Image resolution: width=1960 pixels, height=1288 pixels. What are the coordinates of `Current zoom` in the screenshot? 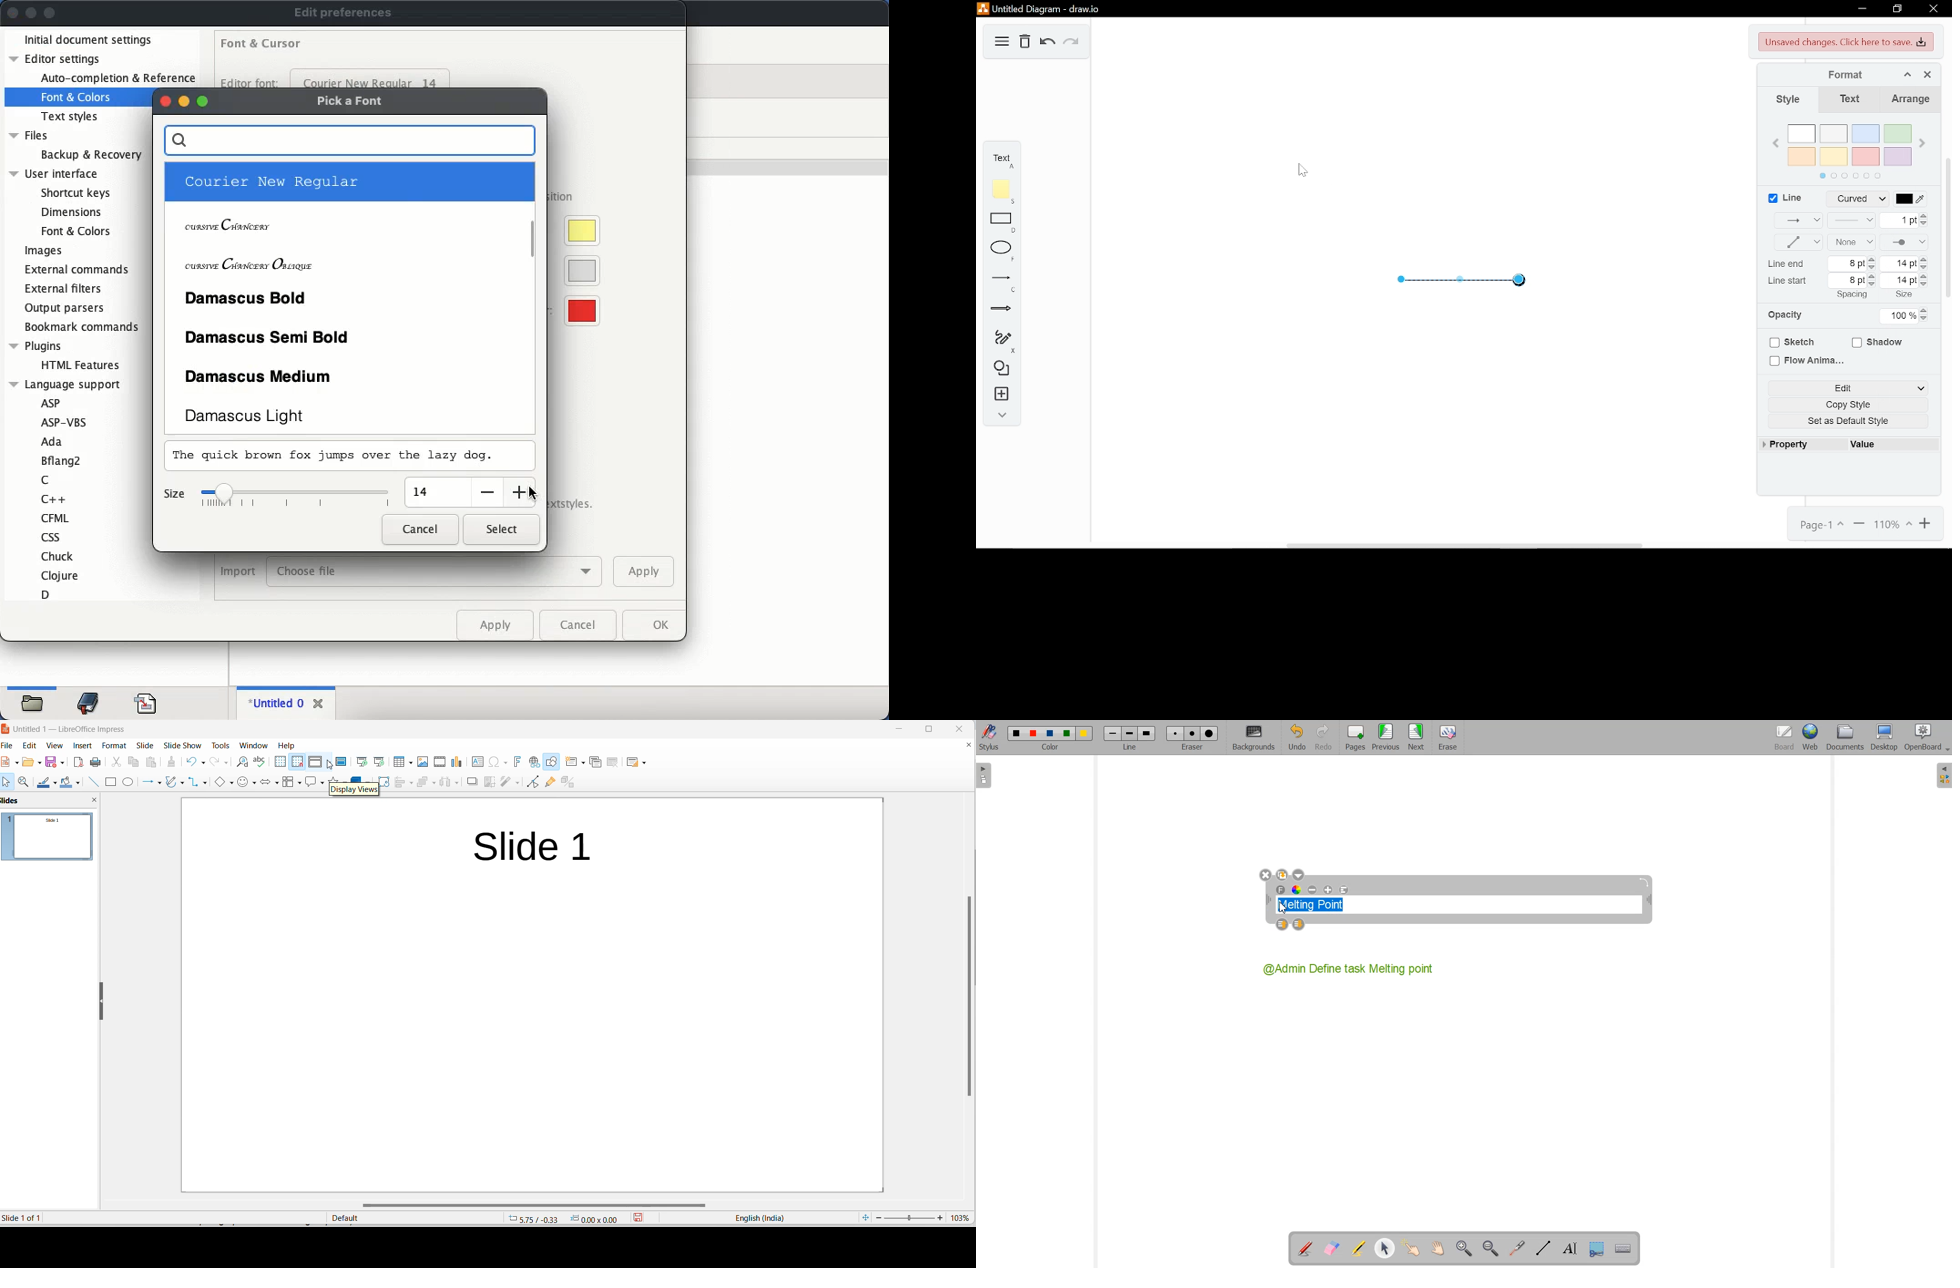 It's located at (1895, 525).